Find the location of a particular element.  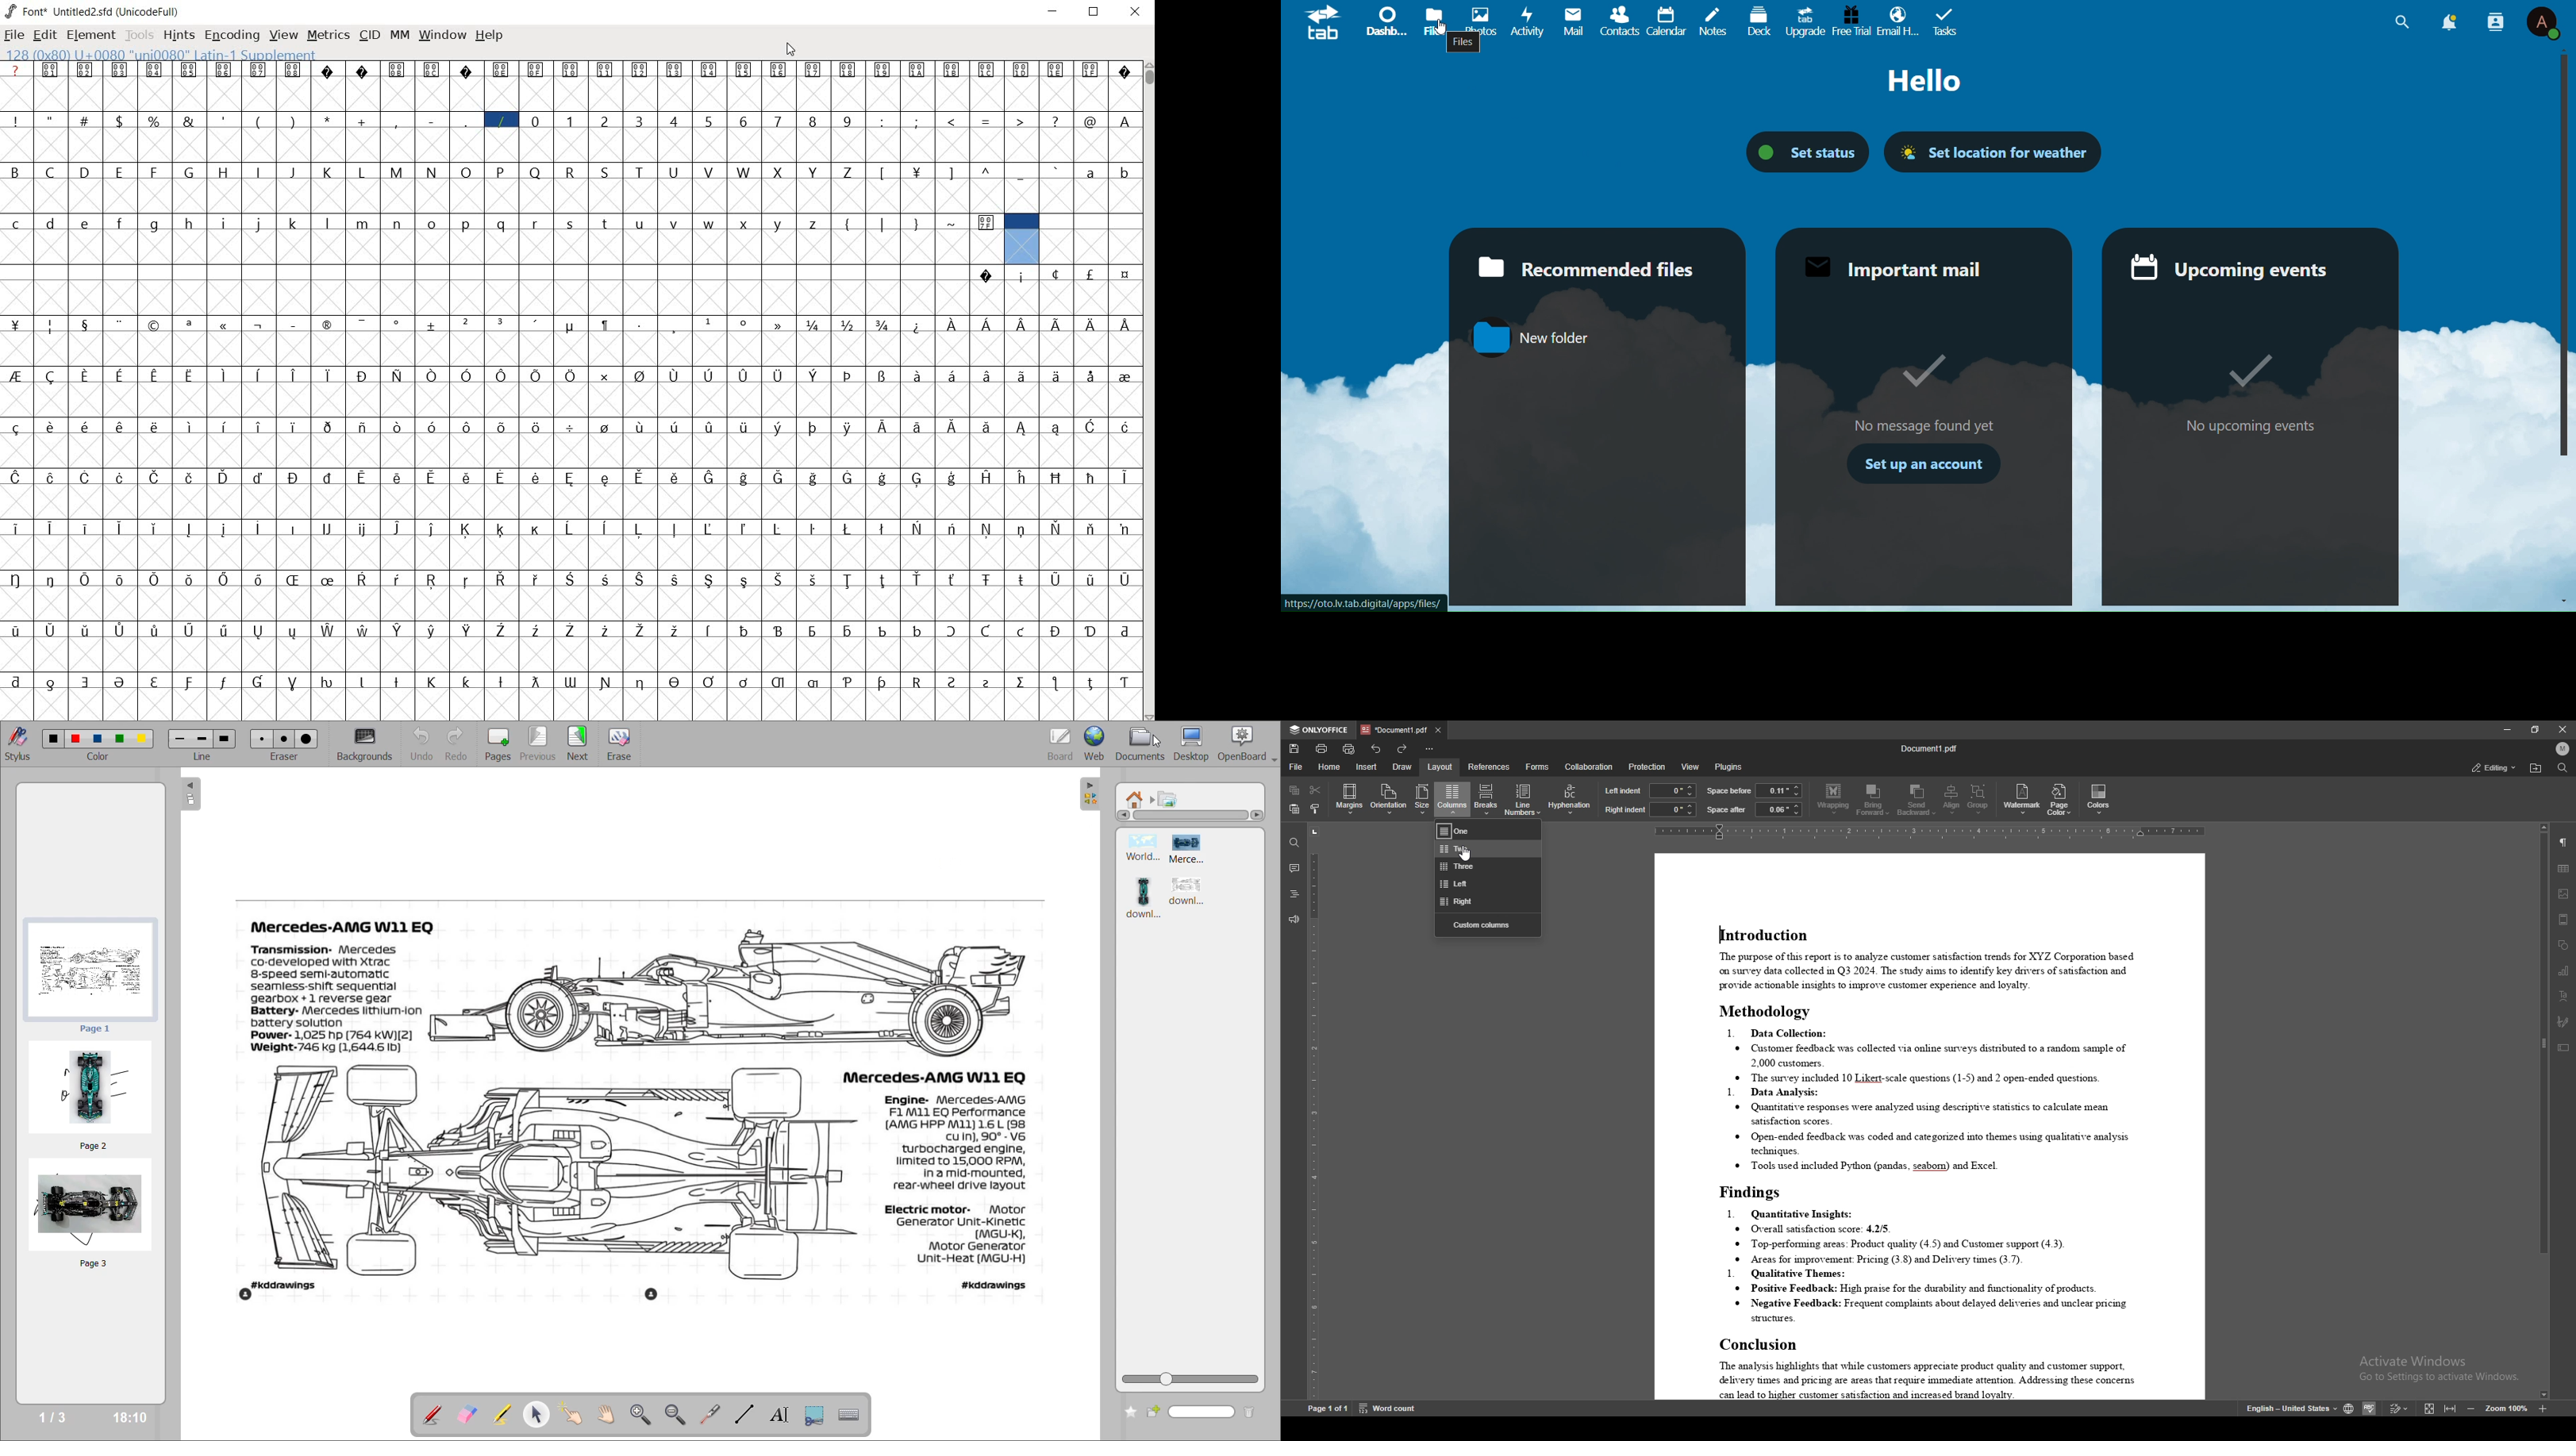

Symbol is located at coordinates (1648, 243).